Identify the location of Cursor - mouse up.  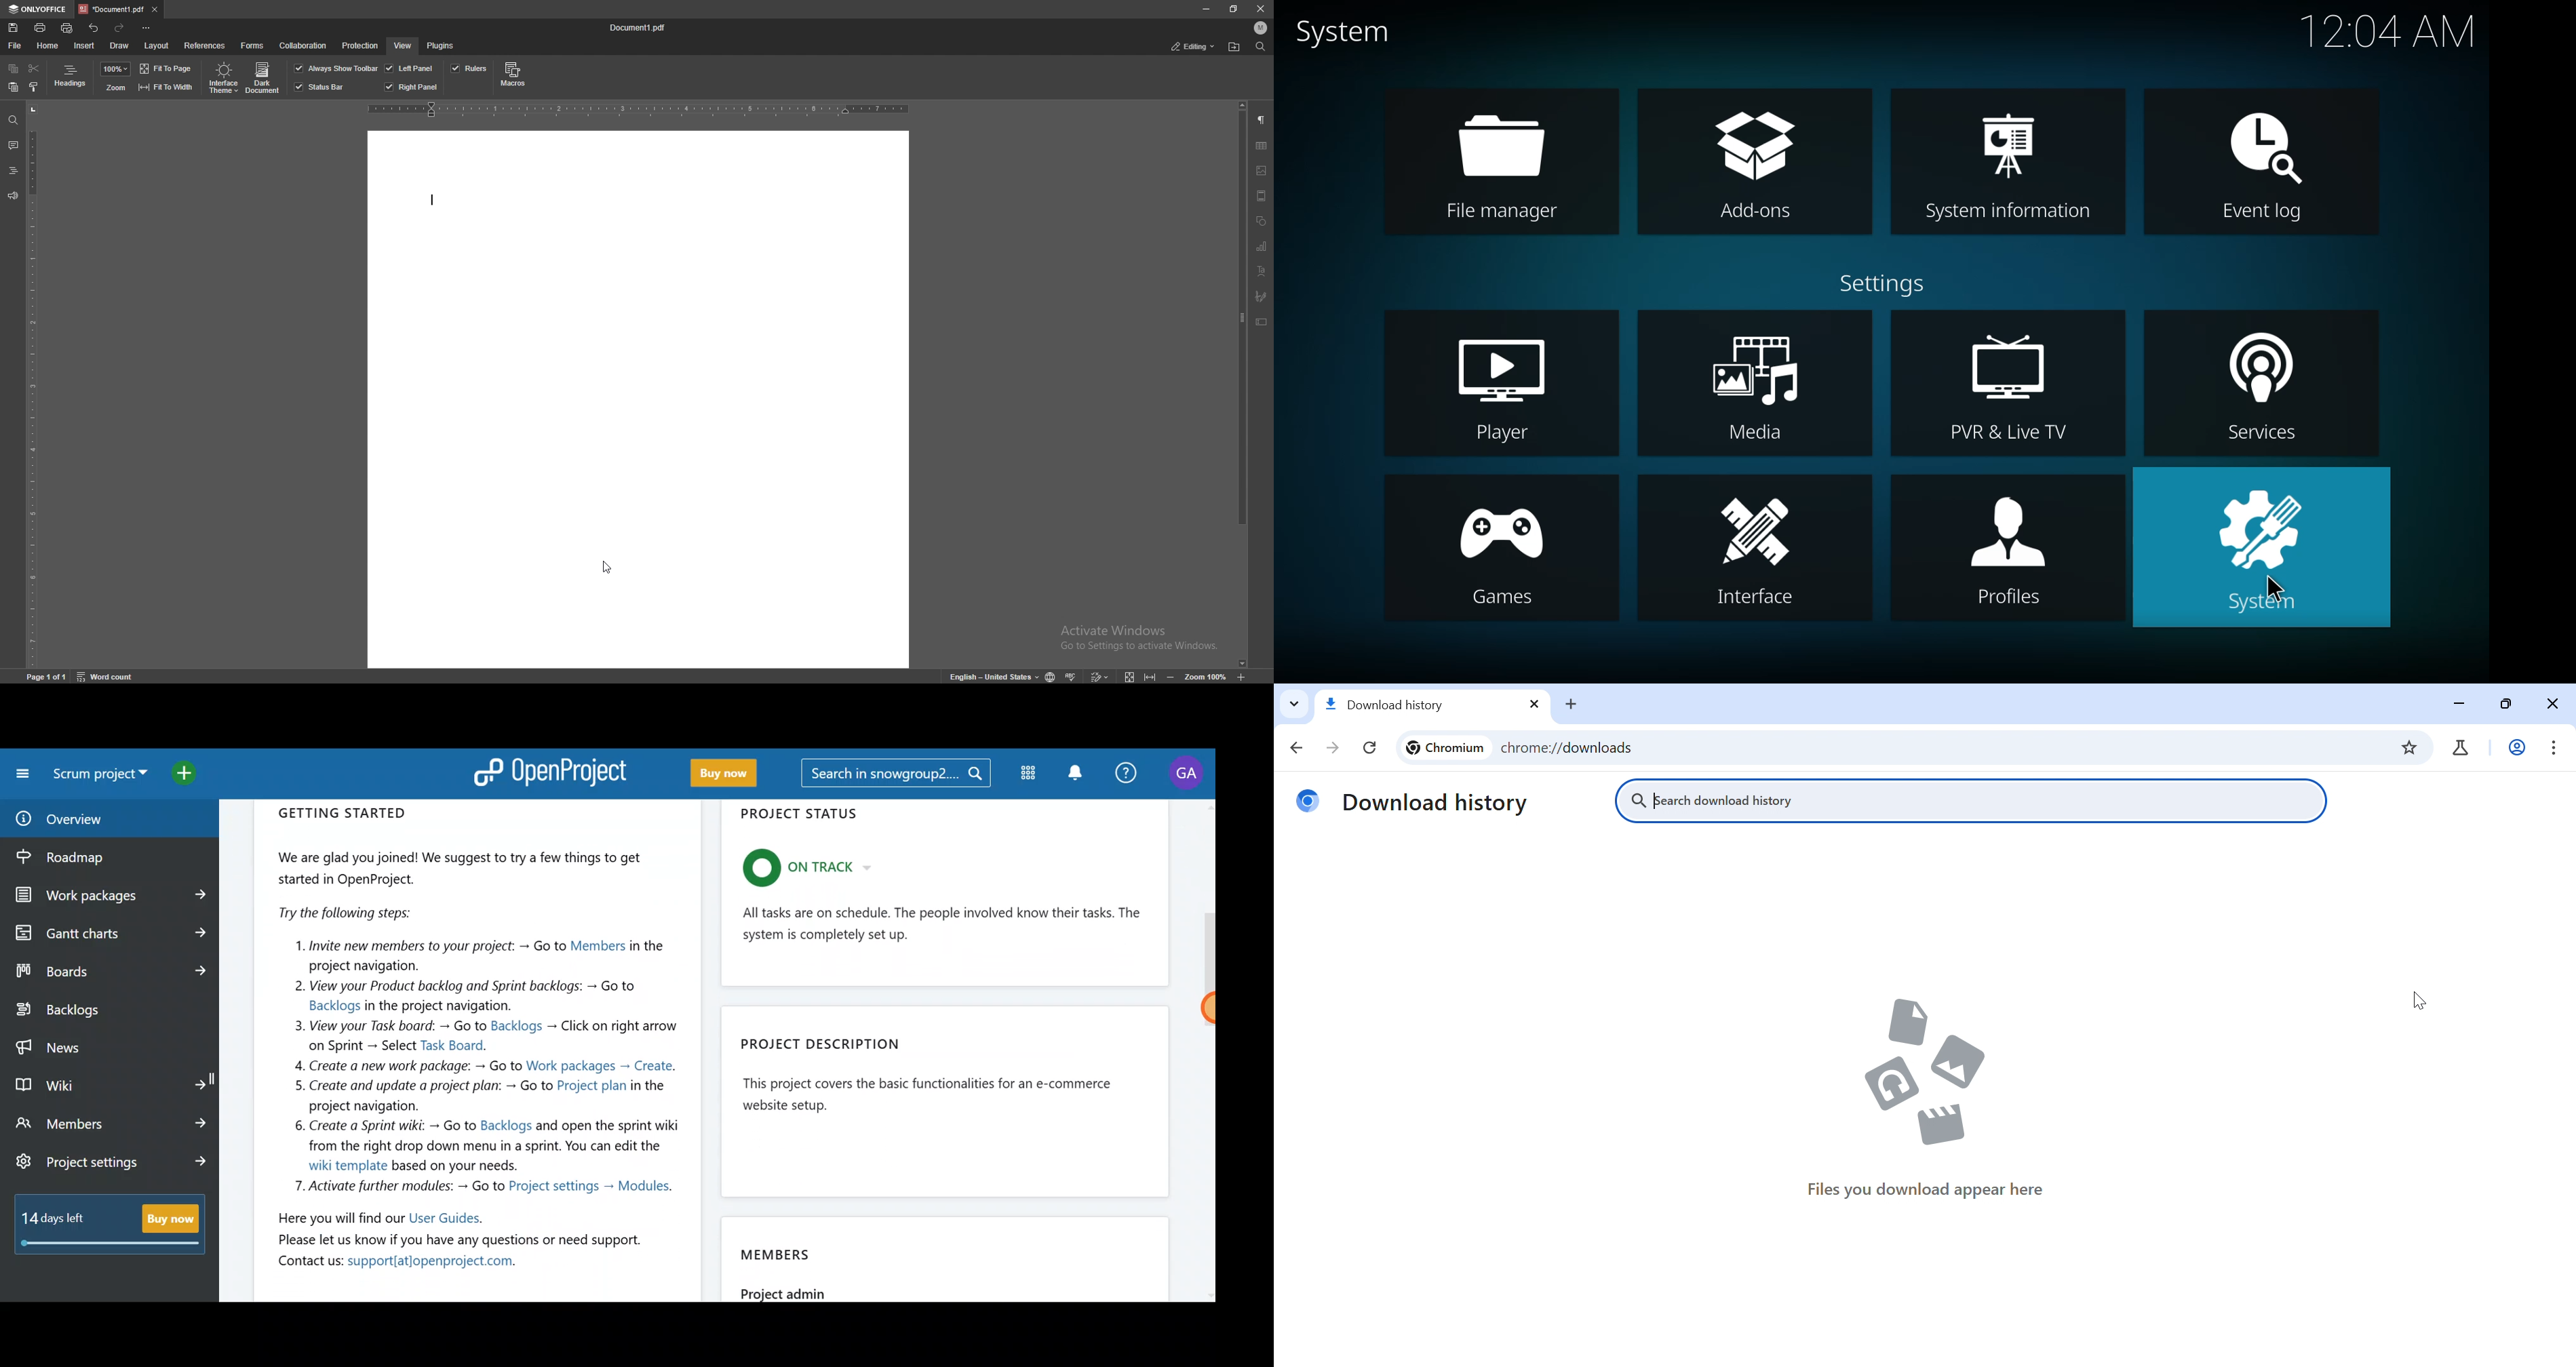
(1198, 1008).